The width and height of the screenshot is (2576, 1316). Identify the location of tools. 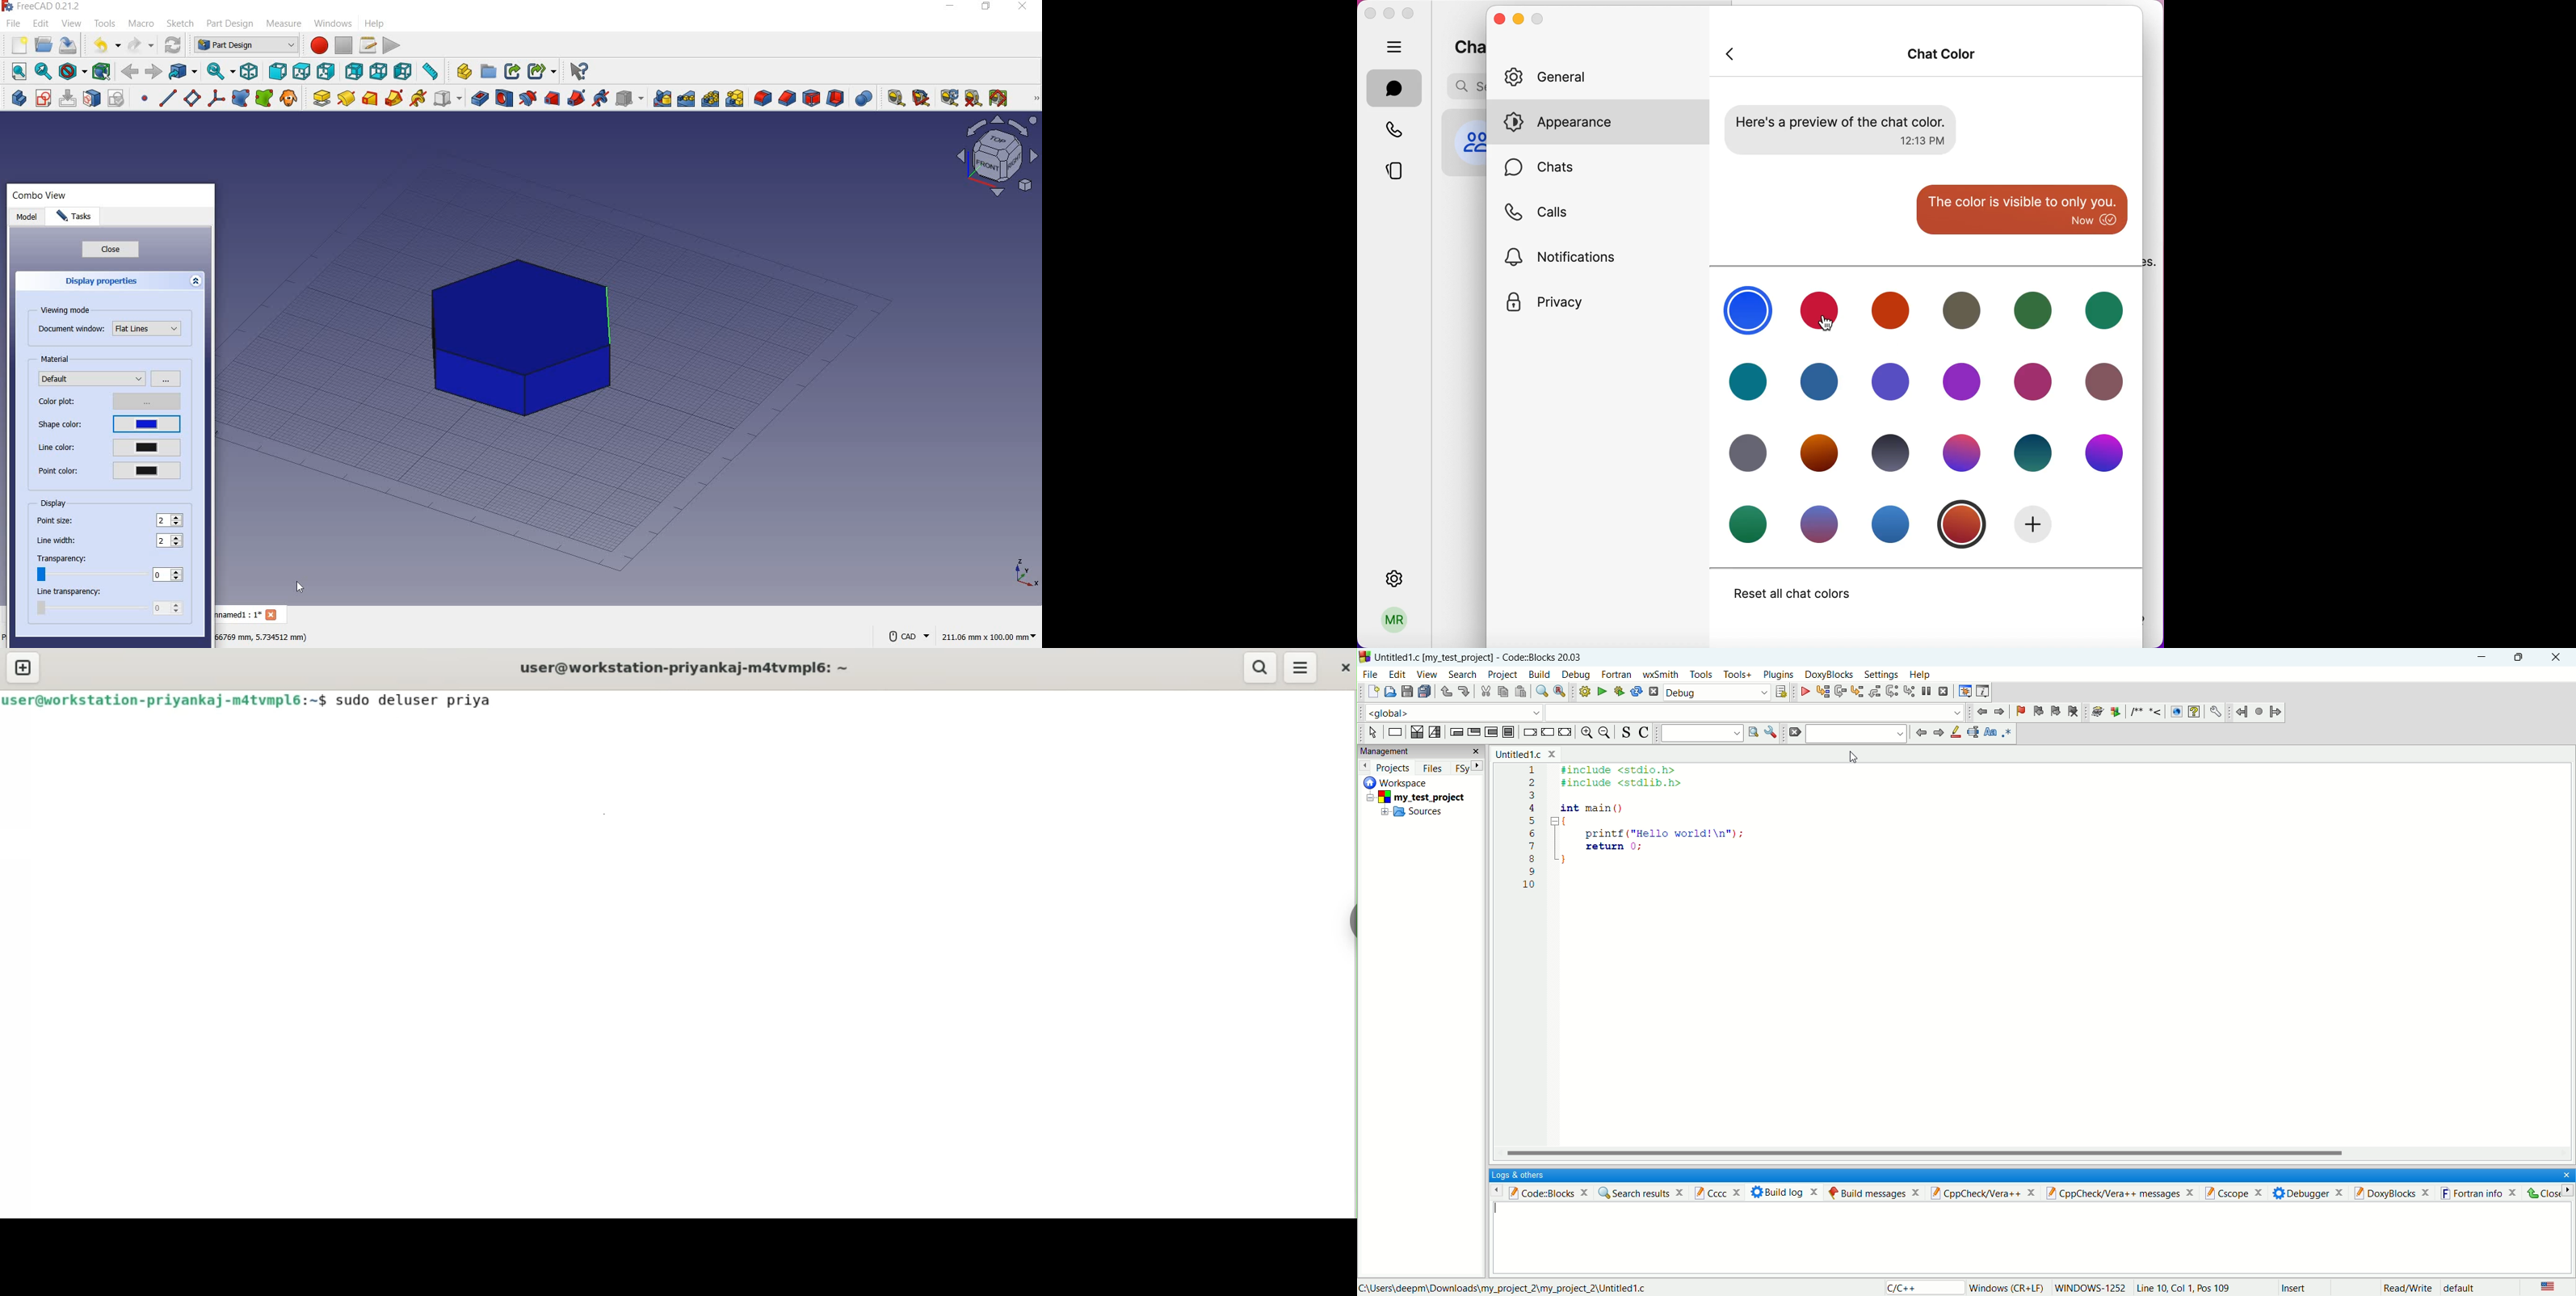
(106, 25).